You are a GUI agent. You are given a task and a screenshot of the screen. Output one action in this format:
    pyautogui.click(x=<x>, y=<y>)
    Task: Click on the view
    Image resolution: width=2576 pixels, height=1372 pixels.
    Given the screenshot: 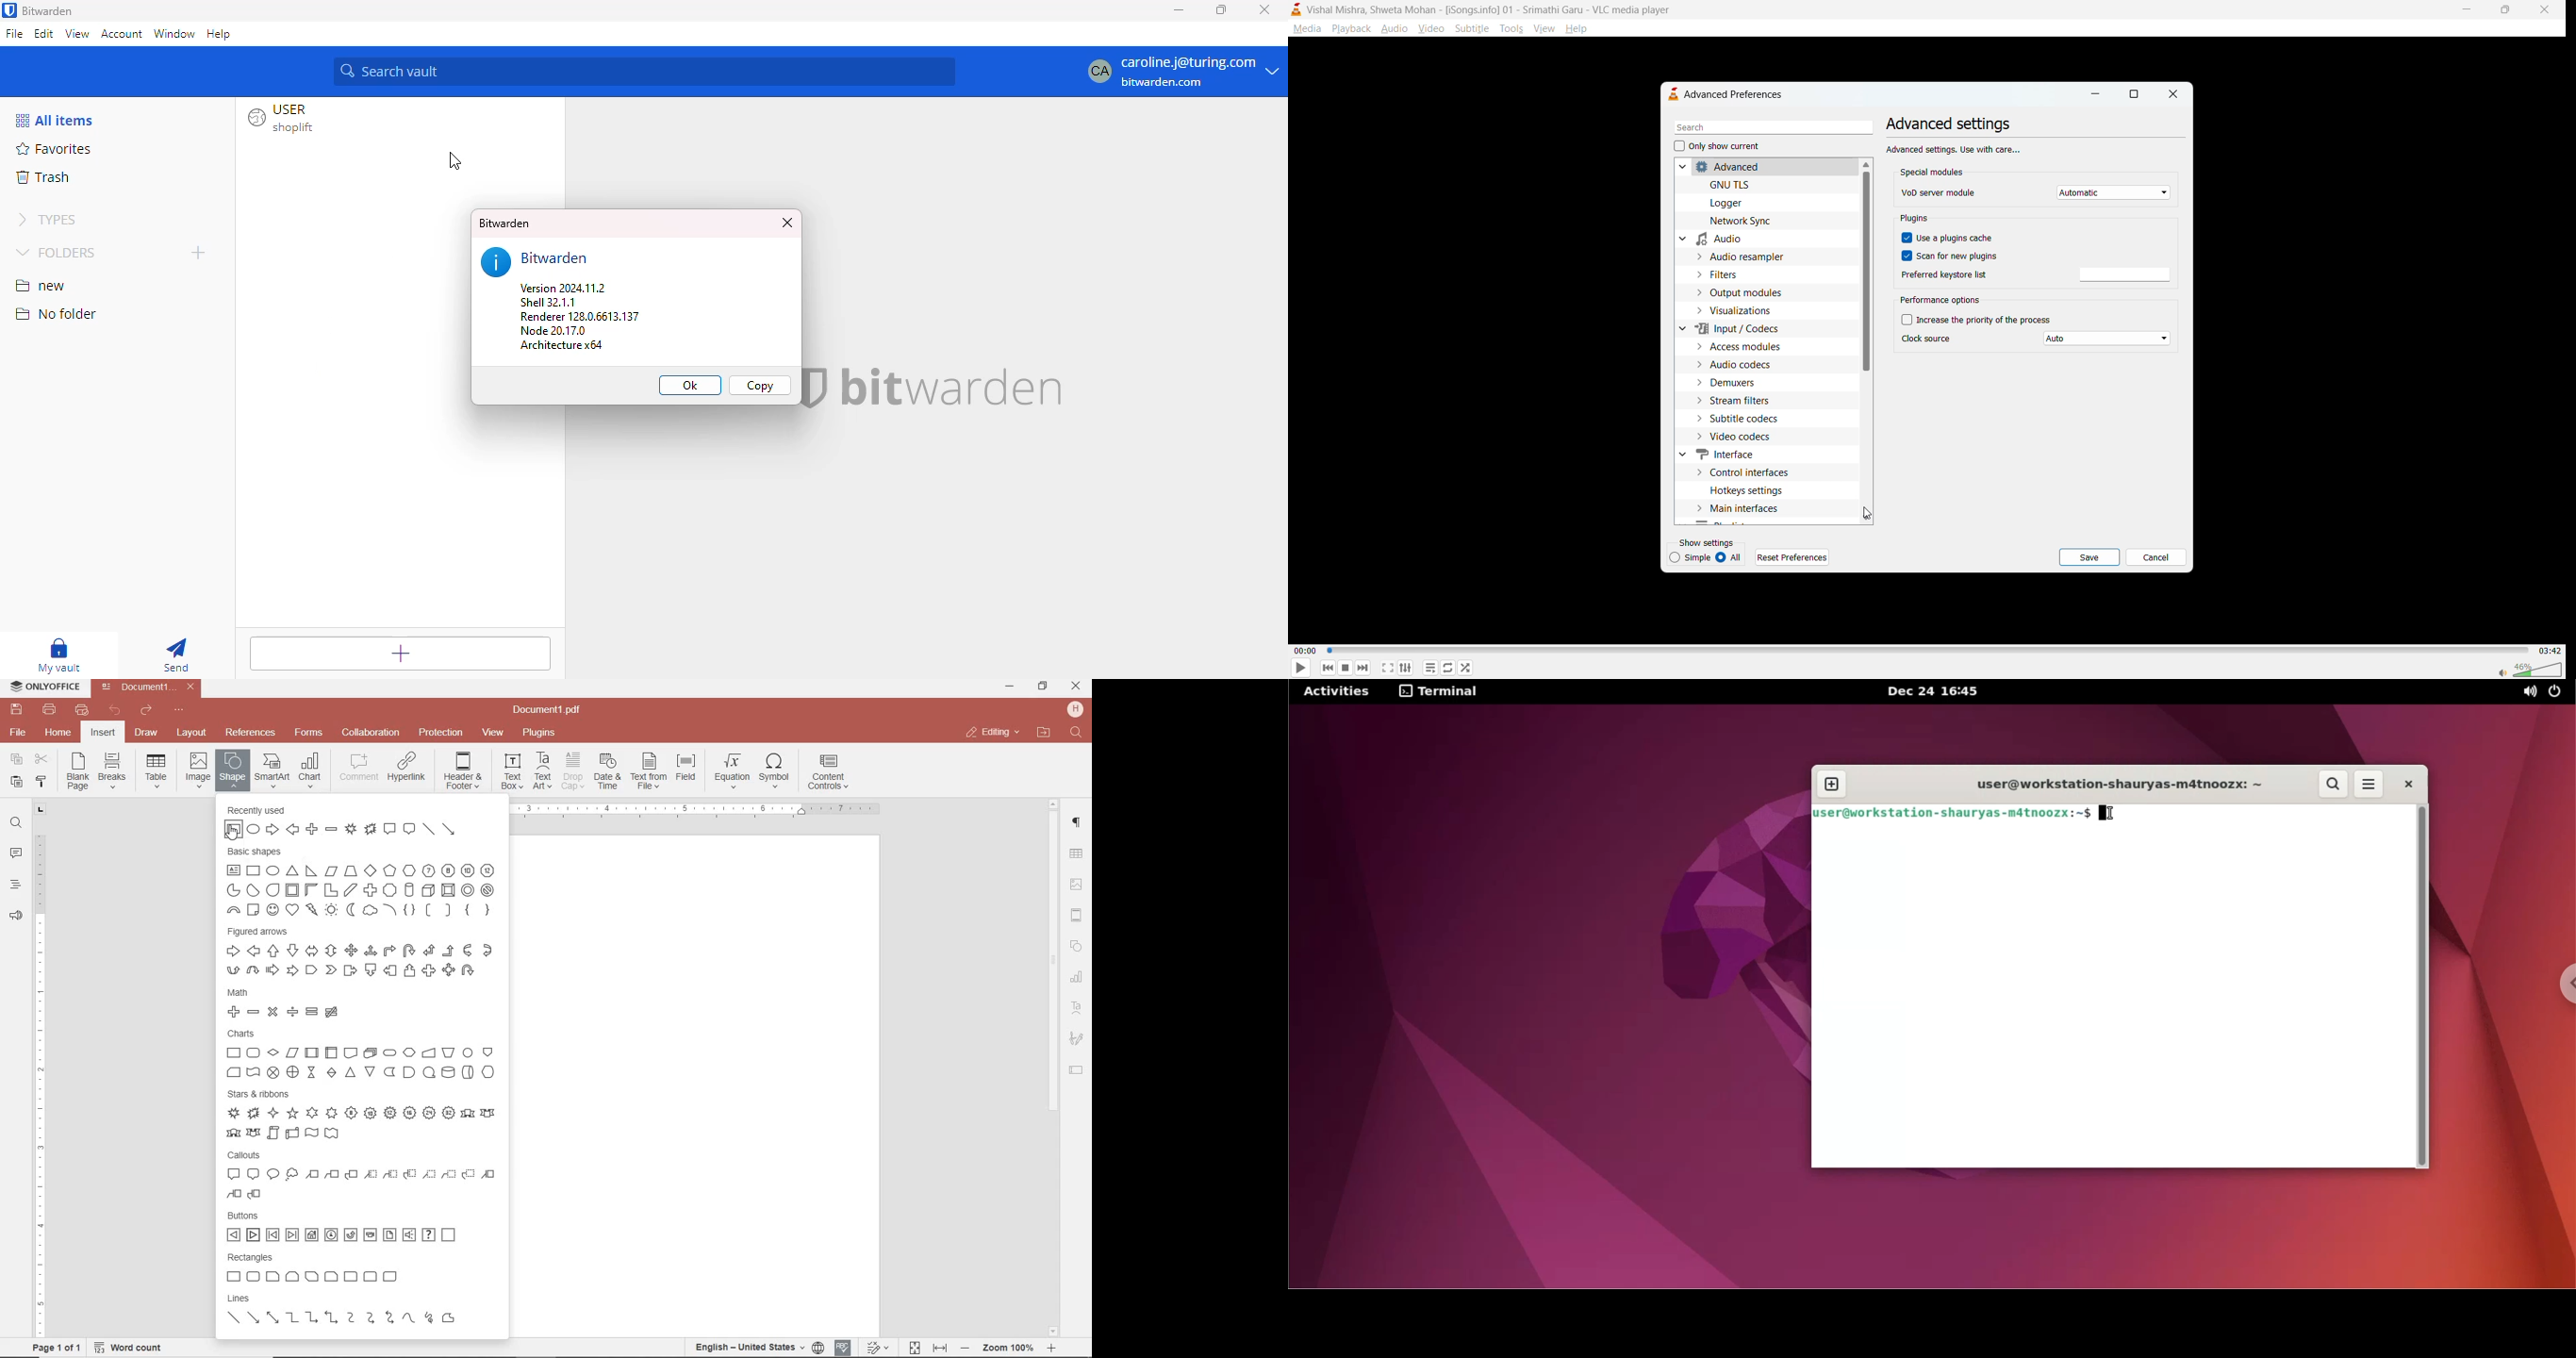 What is the action you would take?
    pyautogui.click(x=77, y=35)
    